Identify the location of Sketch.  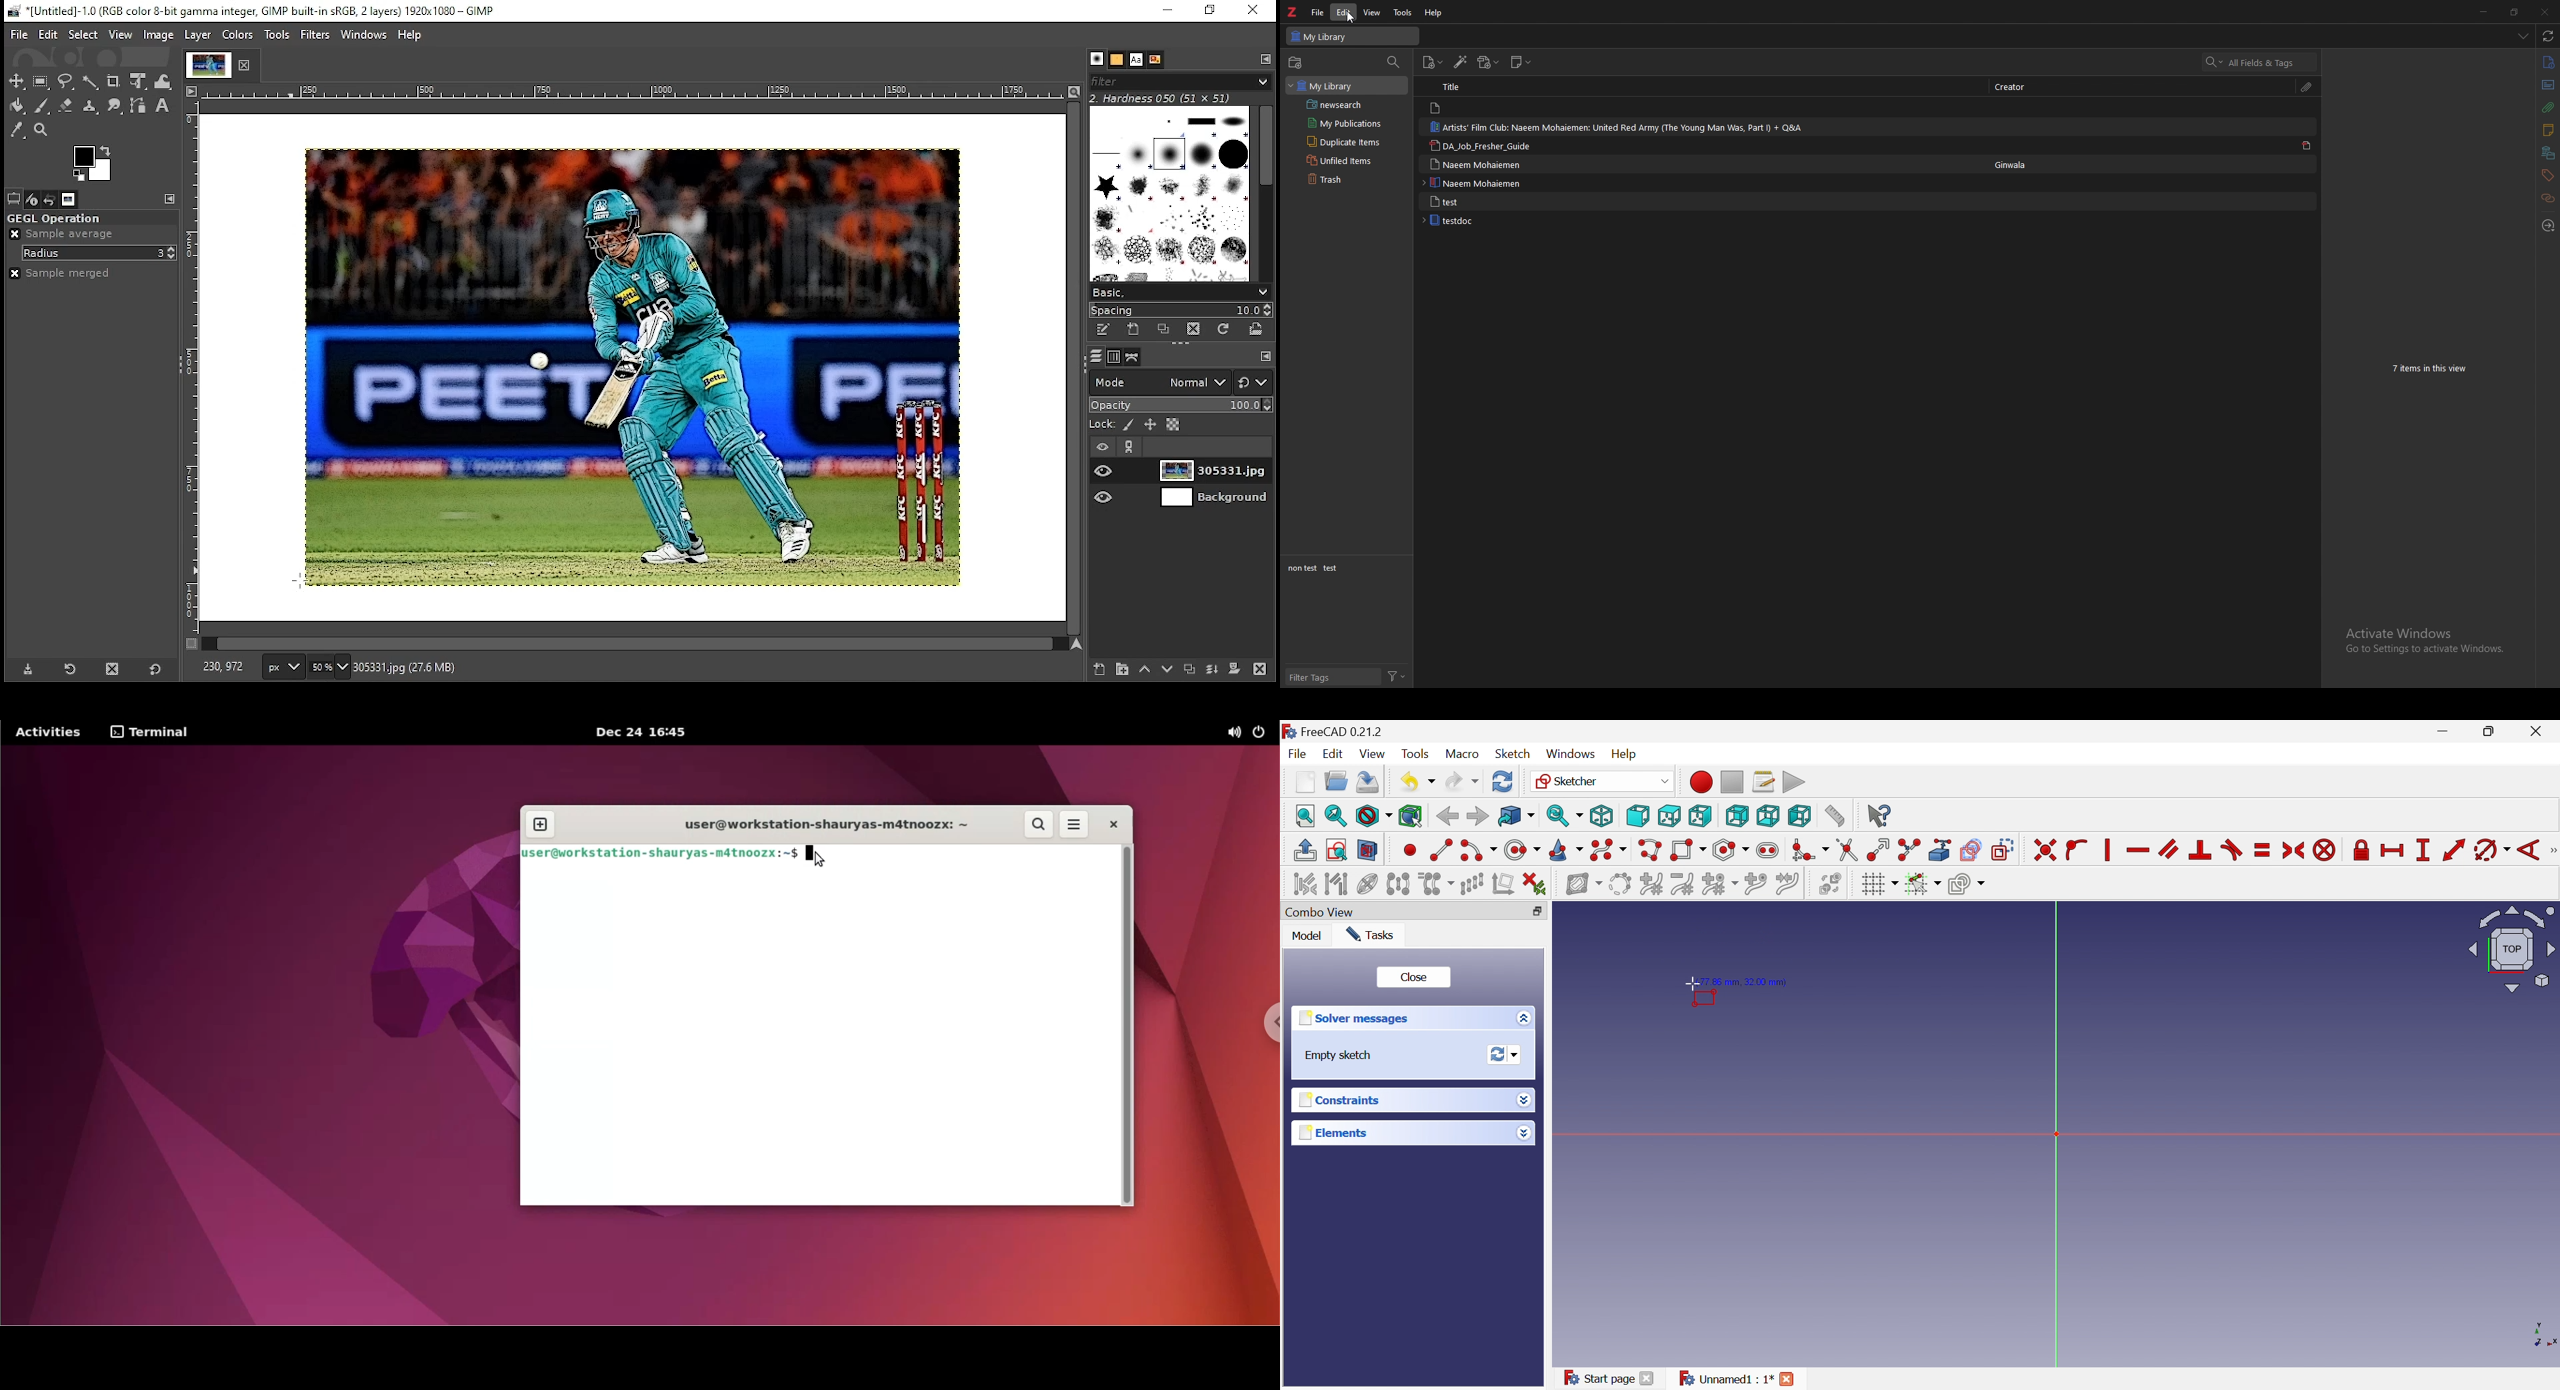
(1513, 754).